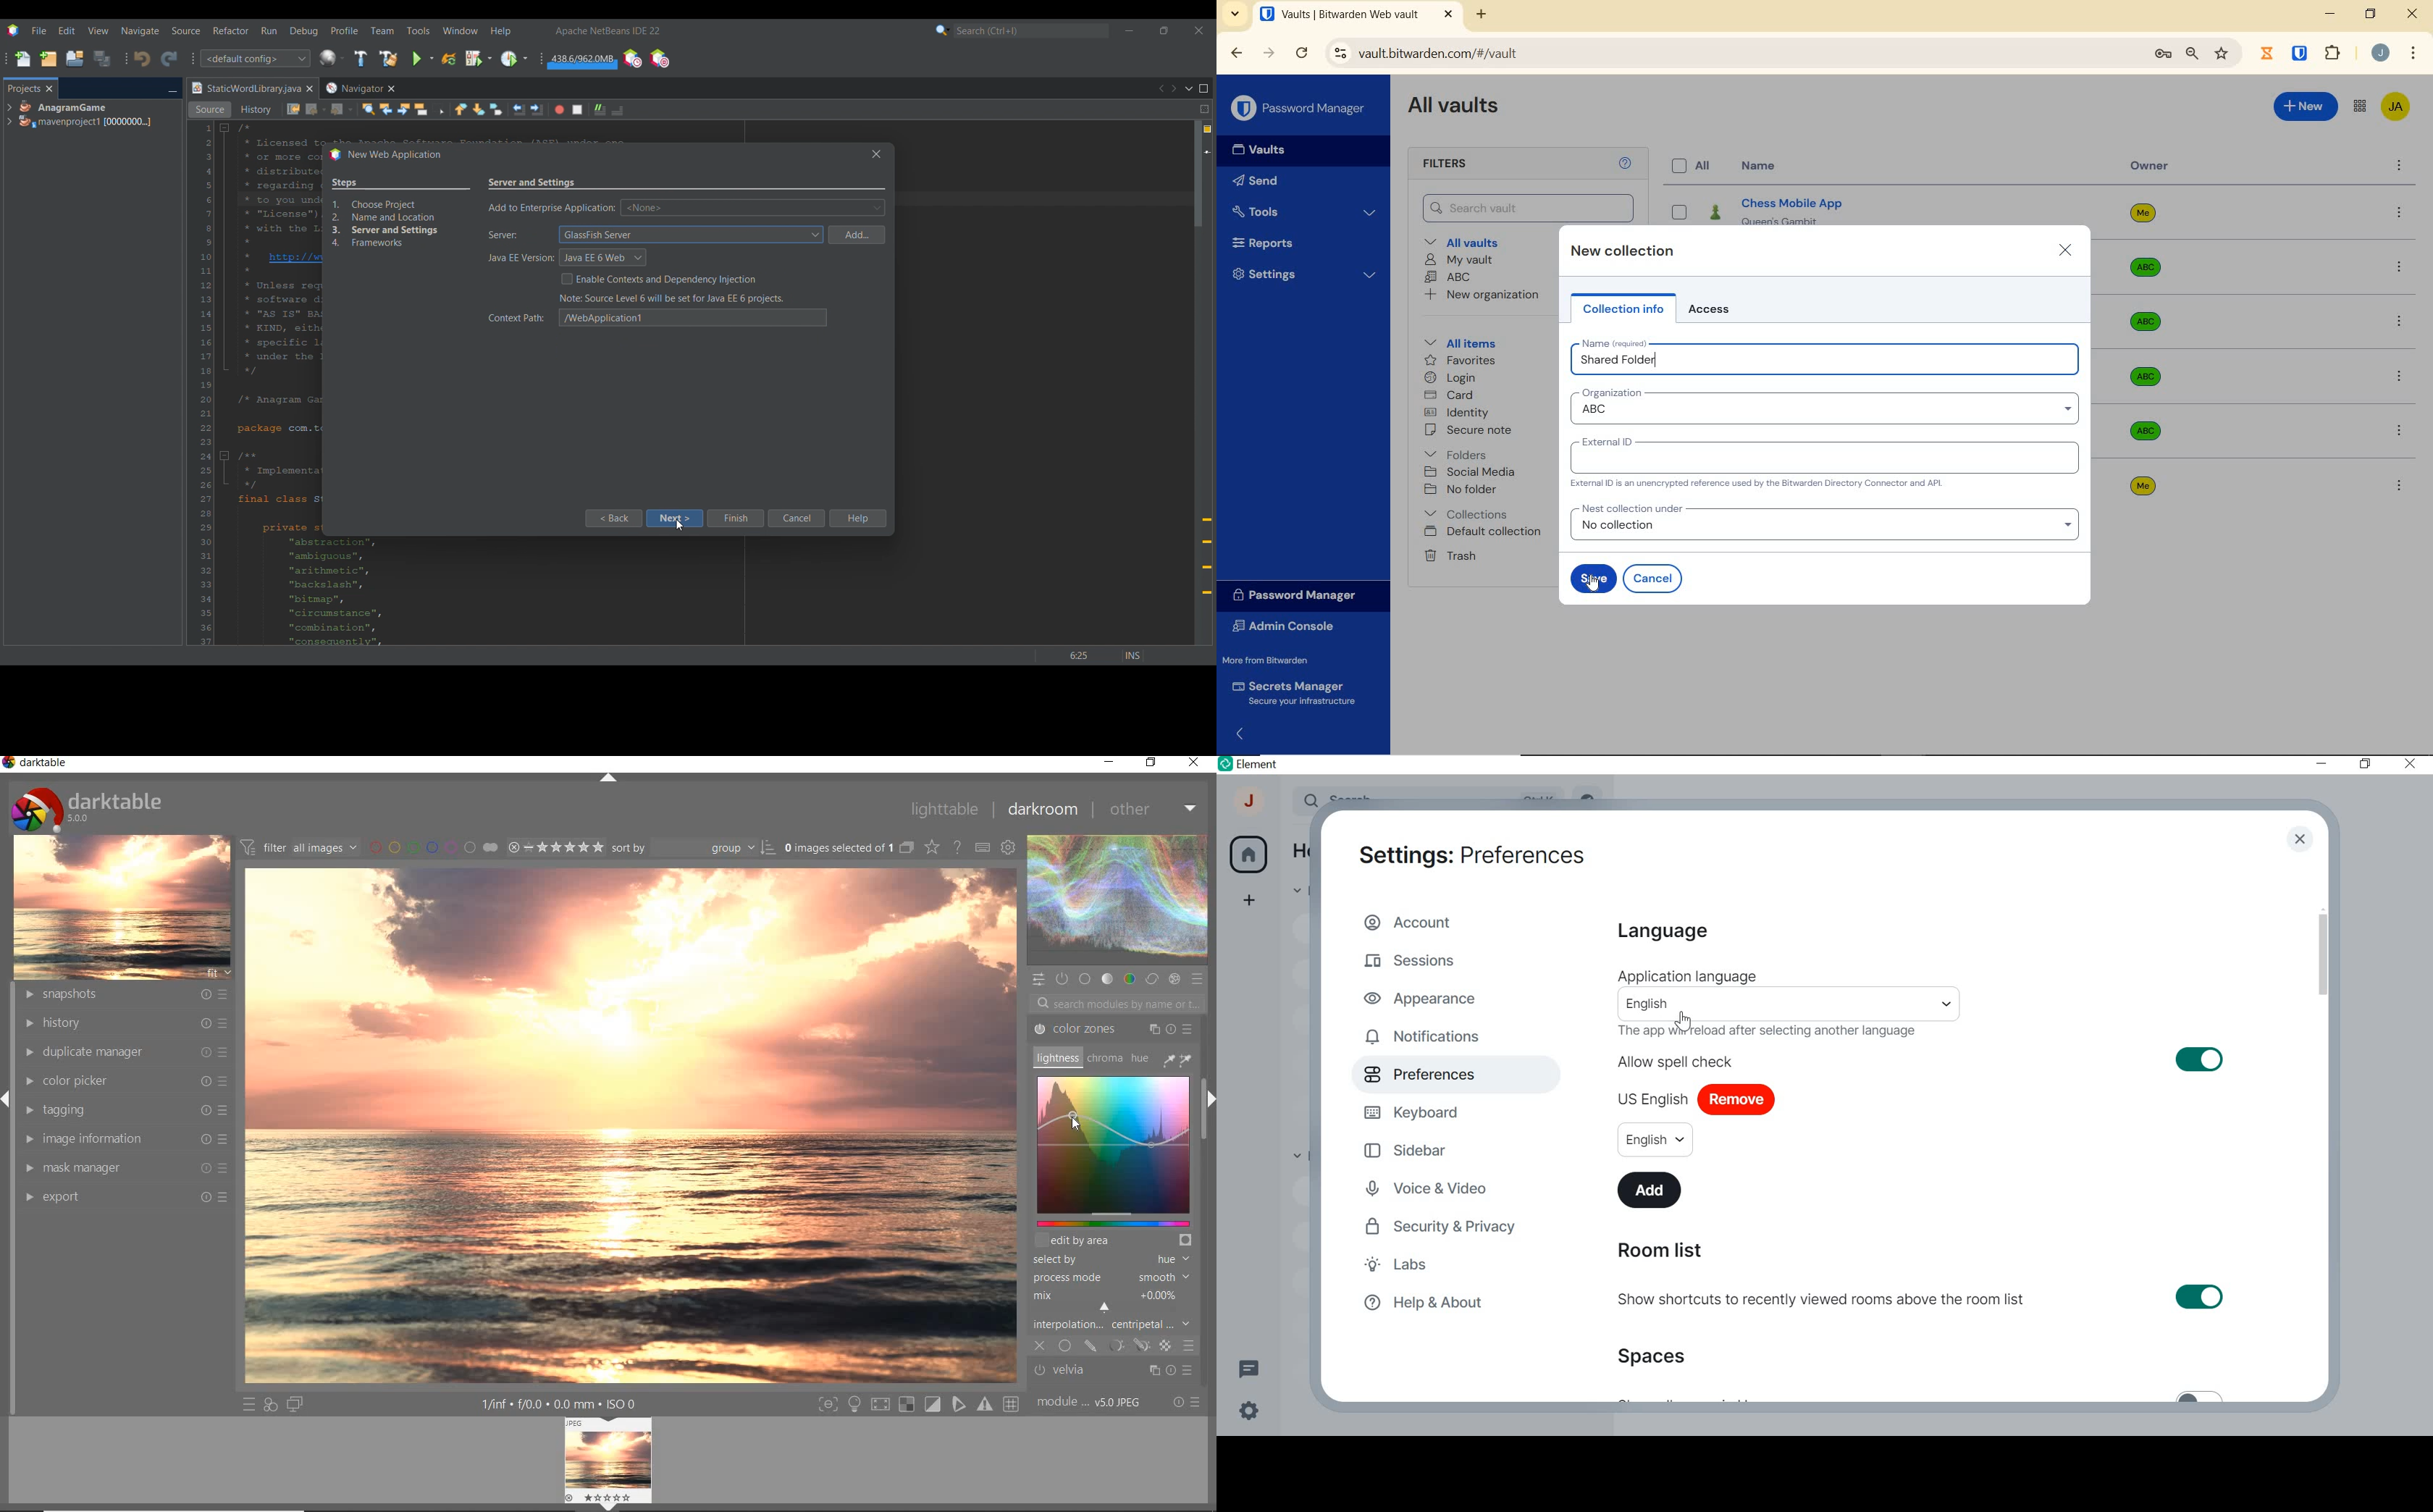 Image resolution: width=2436 pixels, height=1512 pixels. What do you see at coordinates (1422, 1267) in the screenshot?
I see `LABS` at bounding box center [1422, 1267].